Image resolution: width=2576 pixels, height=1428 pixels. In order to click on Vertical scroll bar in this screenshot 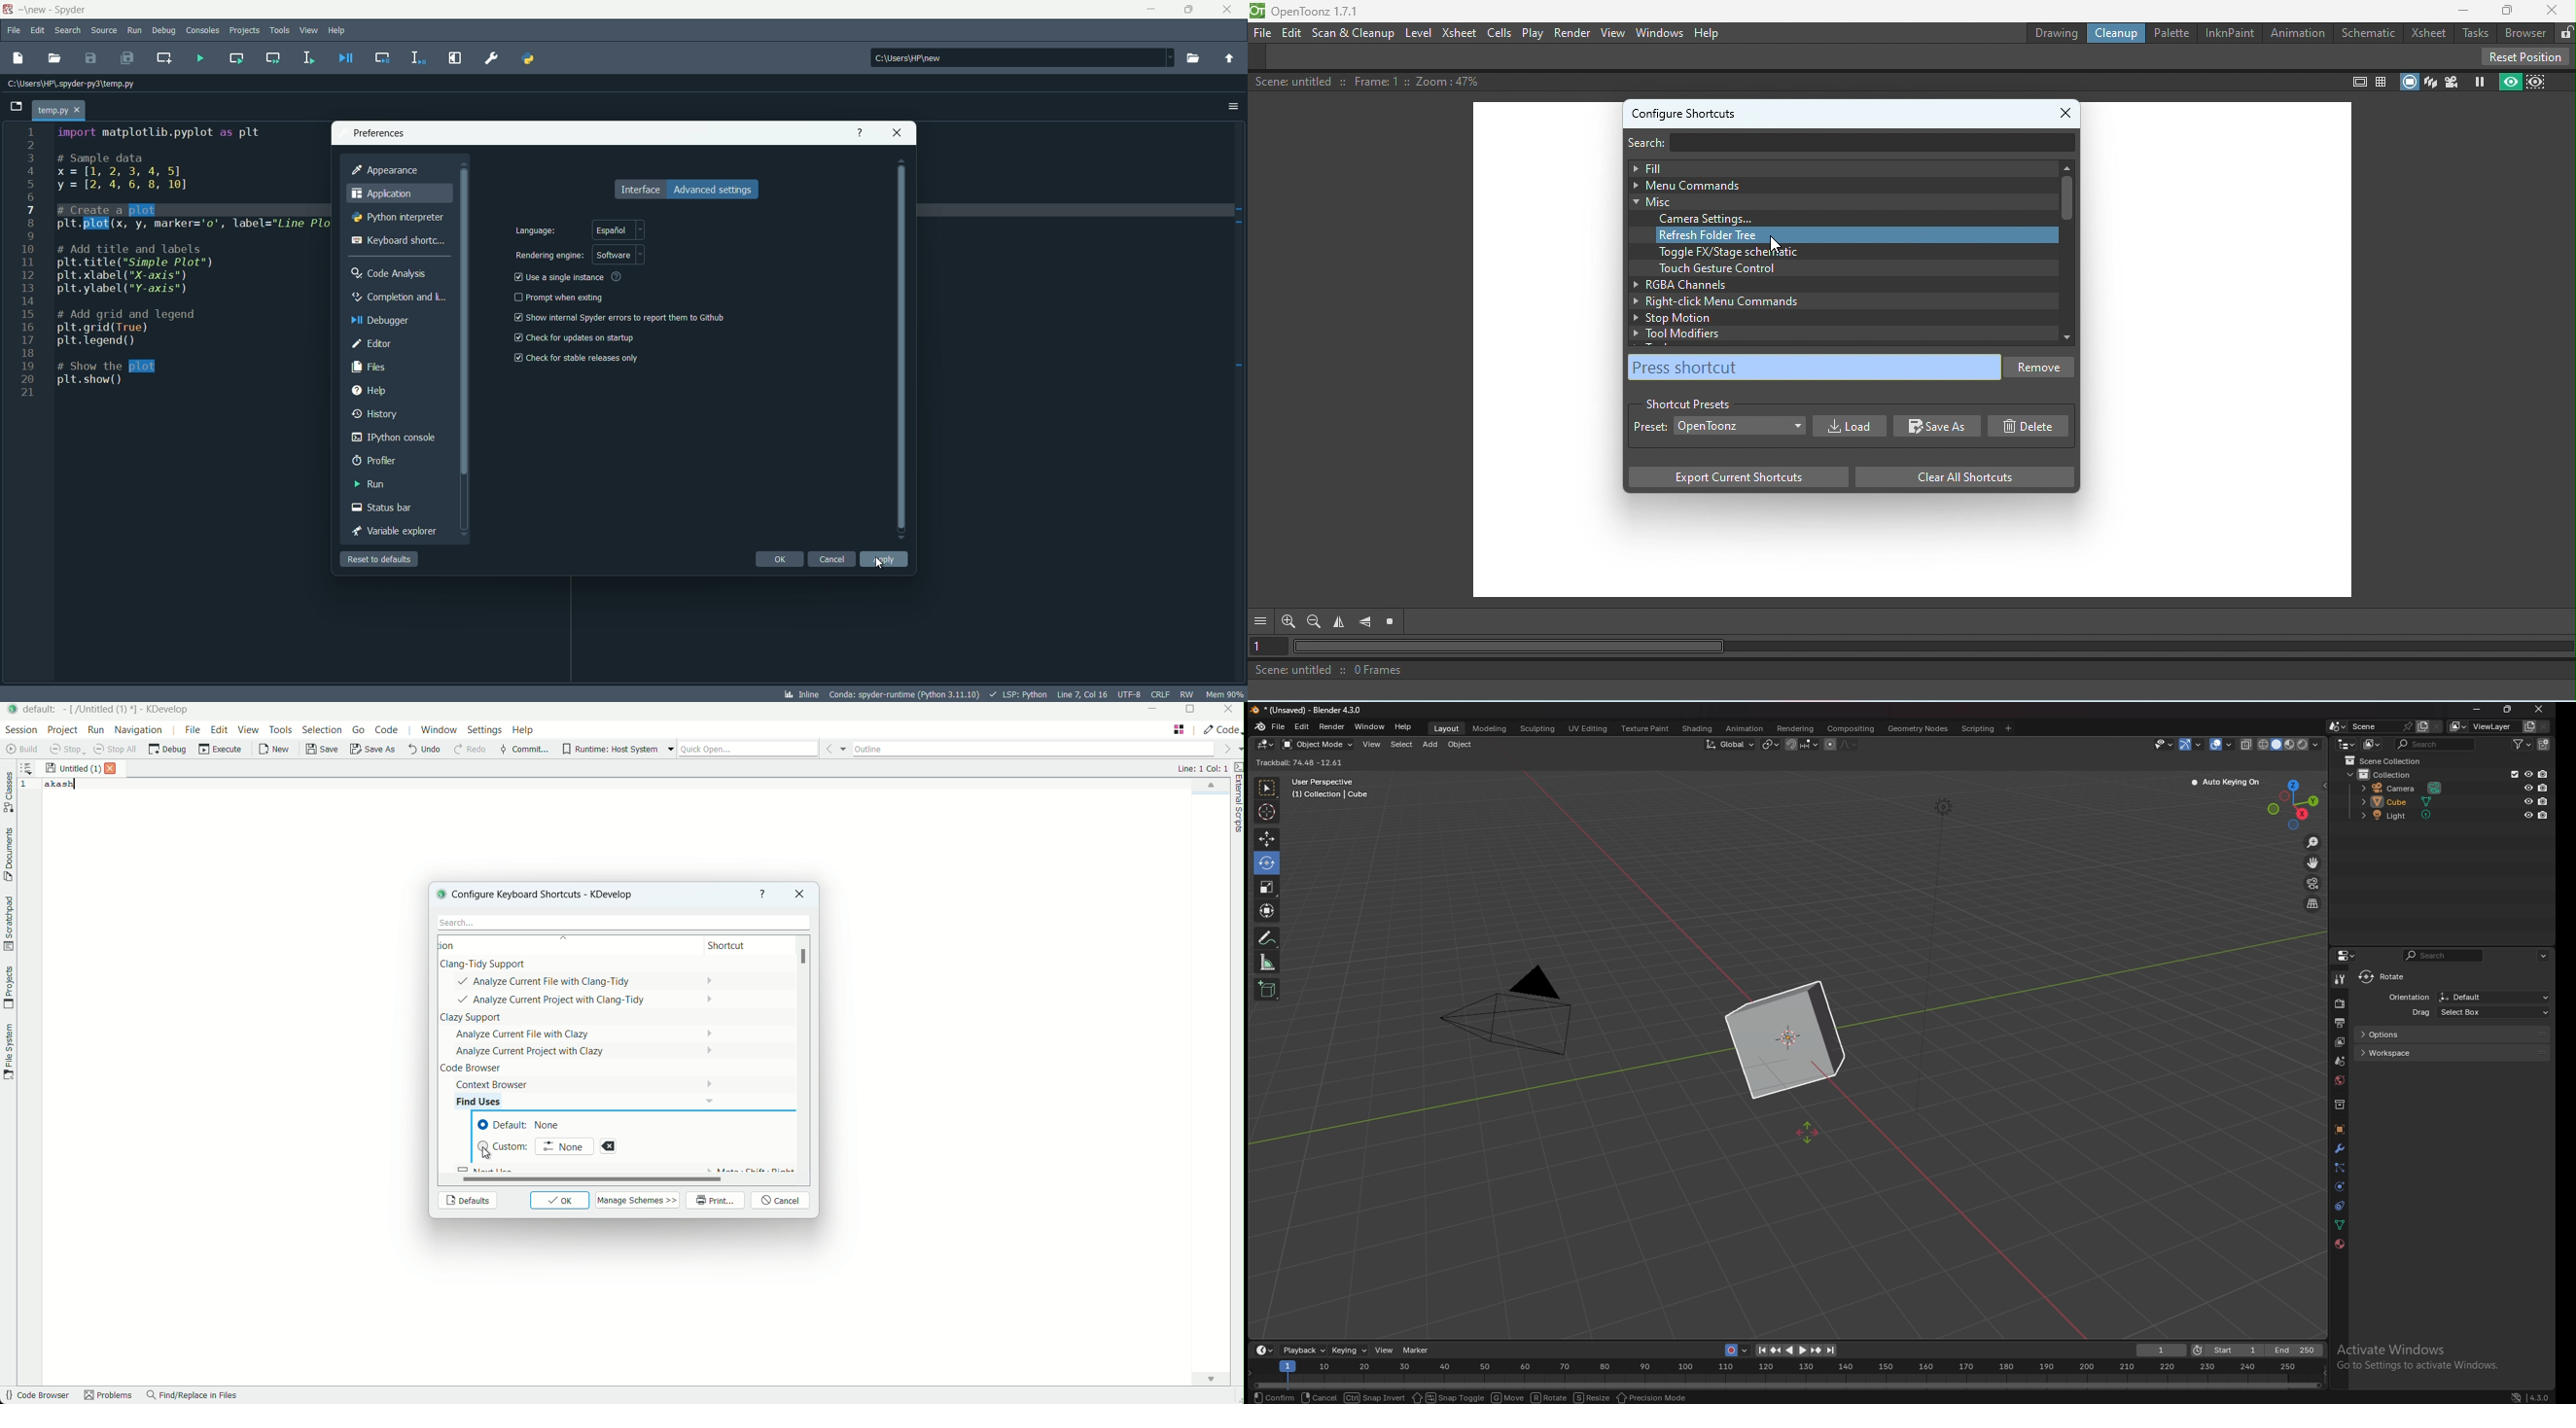, I will do `click(2065, 252)`.